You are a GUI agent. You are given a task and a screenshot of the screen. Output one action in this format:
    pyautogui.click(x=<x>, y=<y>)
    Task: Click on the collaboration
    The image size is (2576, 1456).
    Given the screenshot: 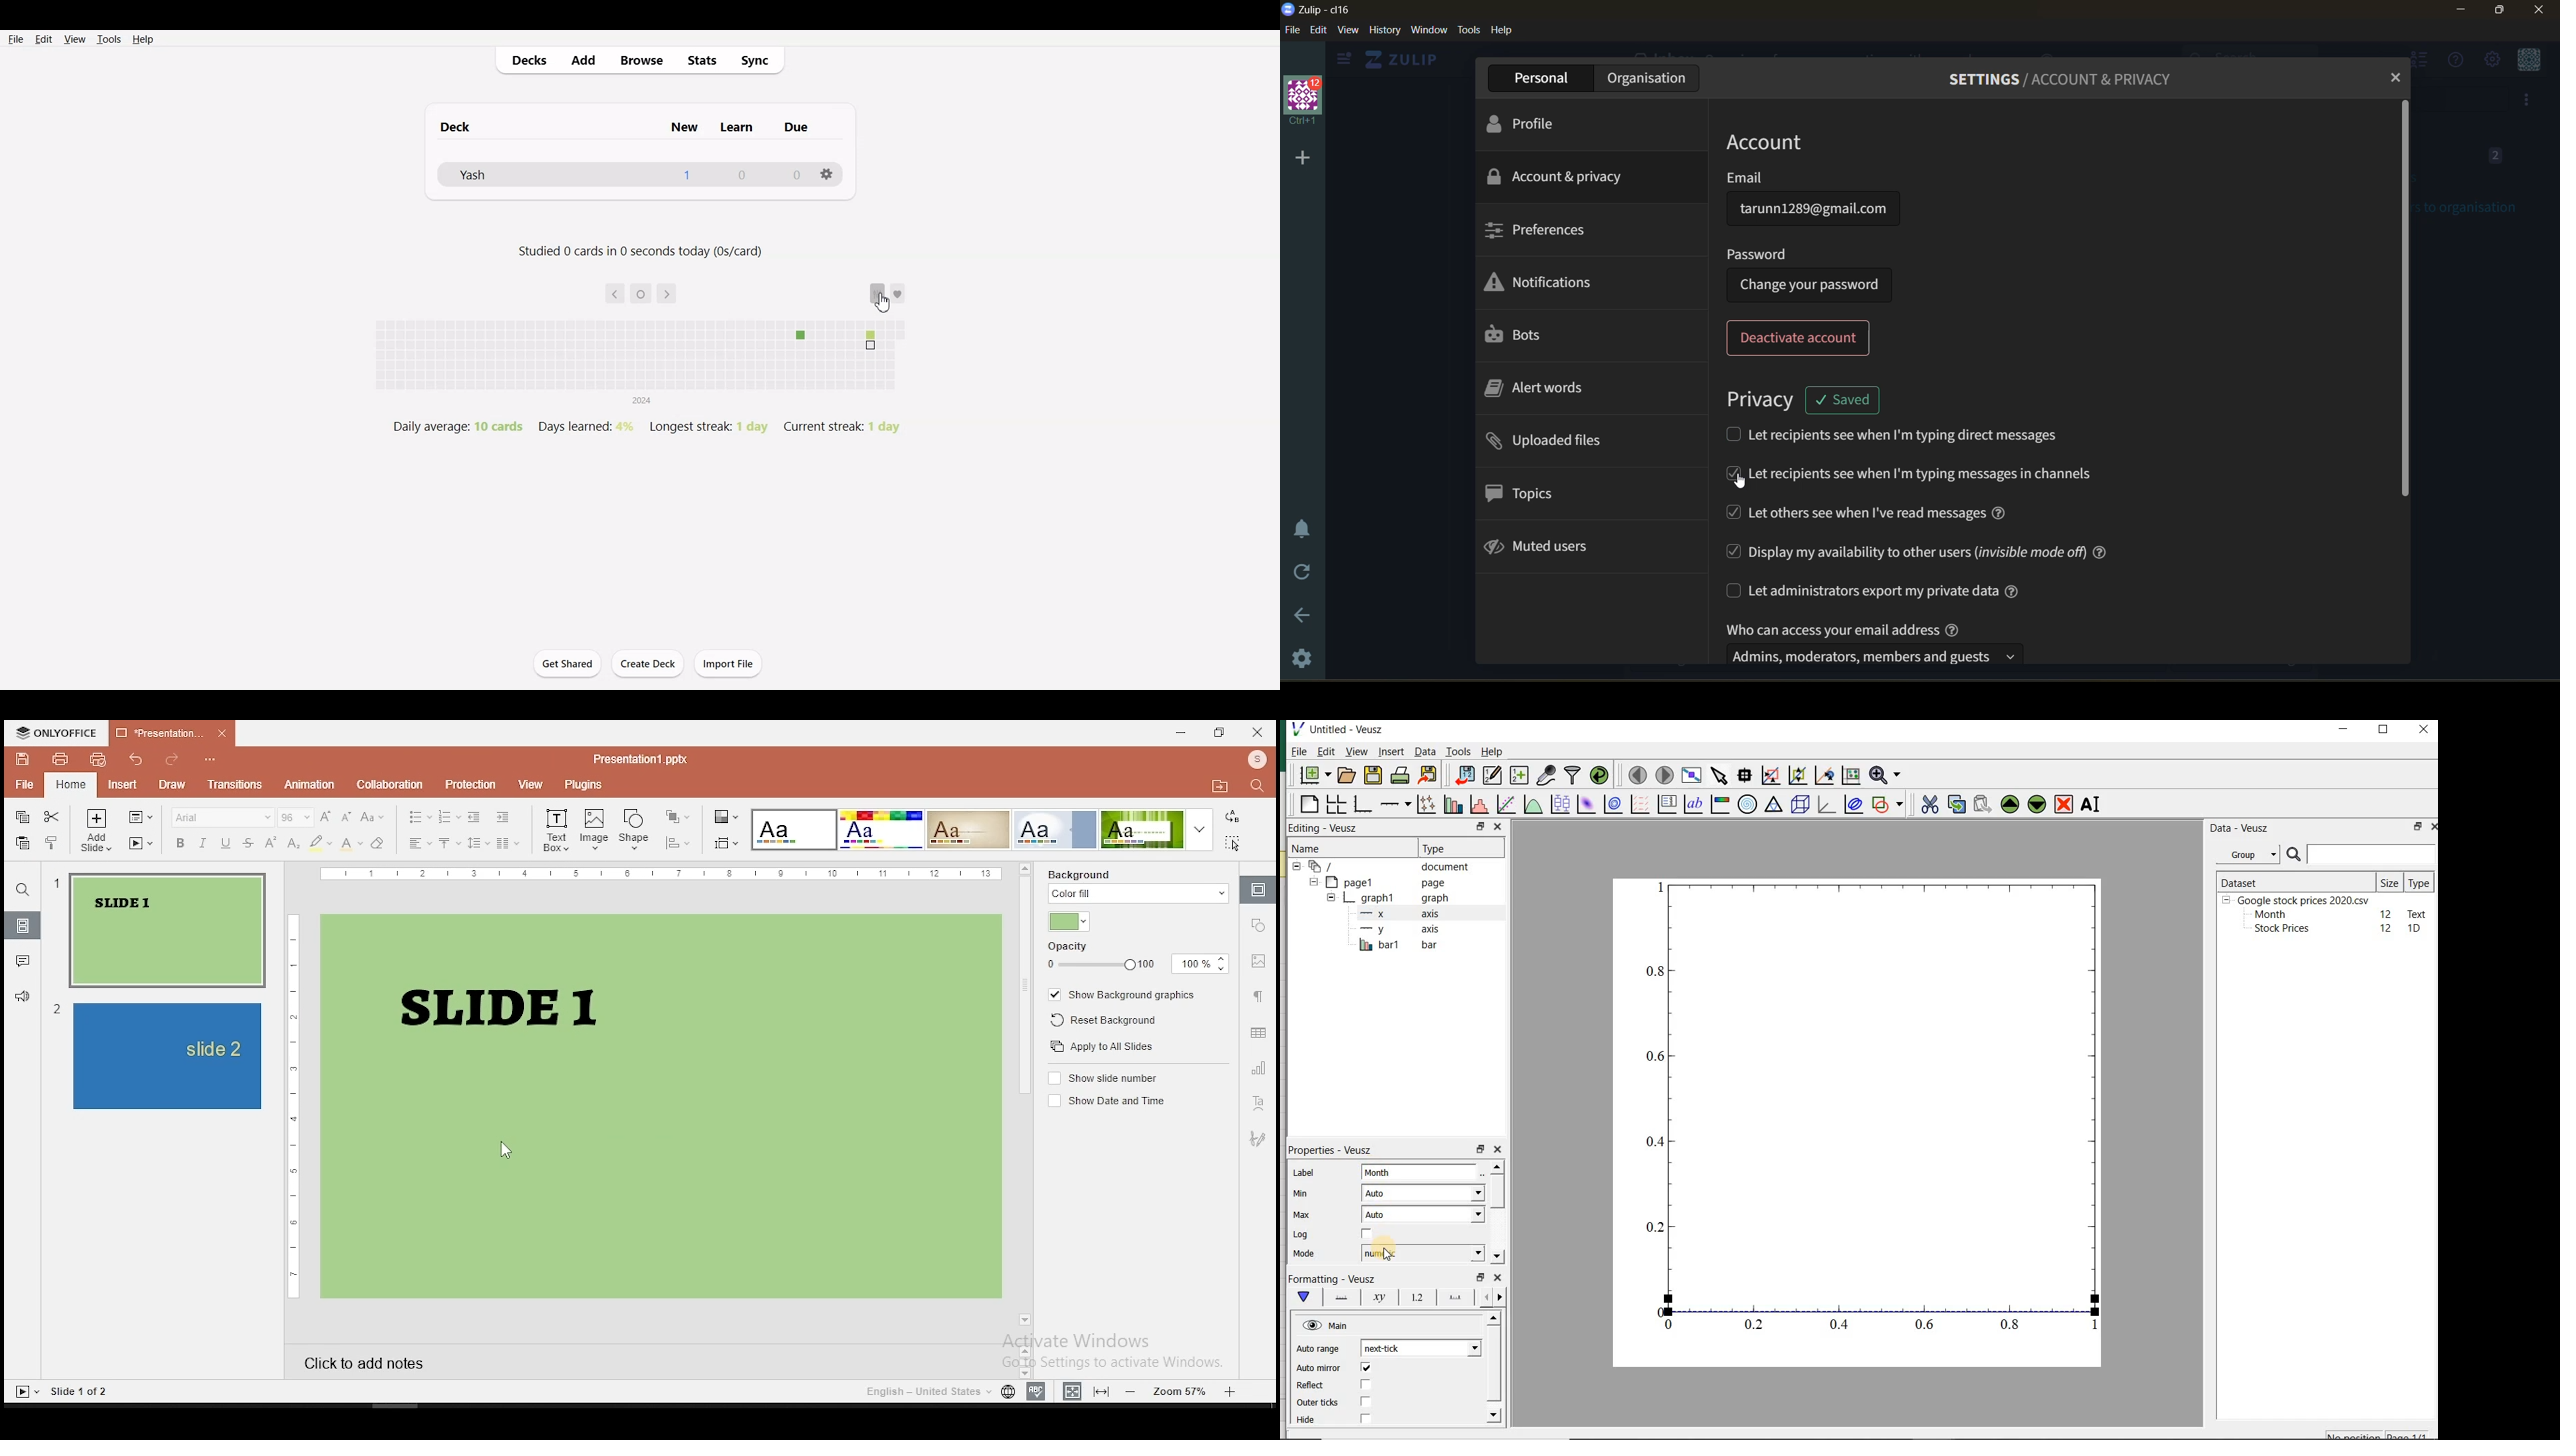 What is the action you would take?
    pyautogui.click(x=386, y=782)
    